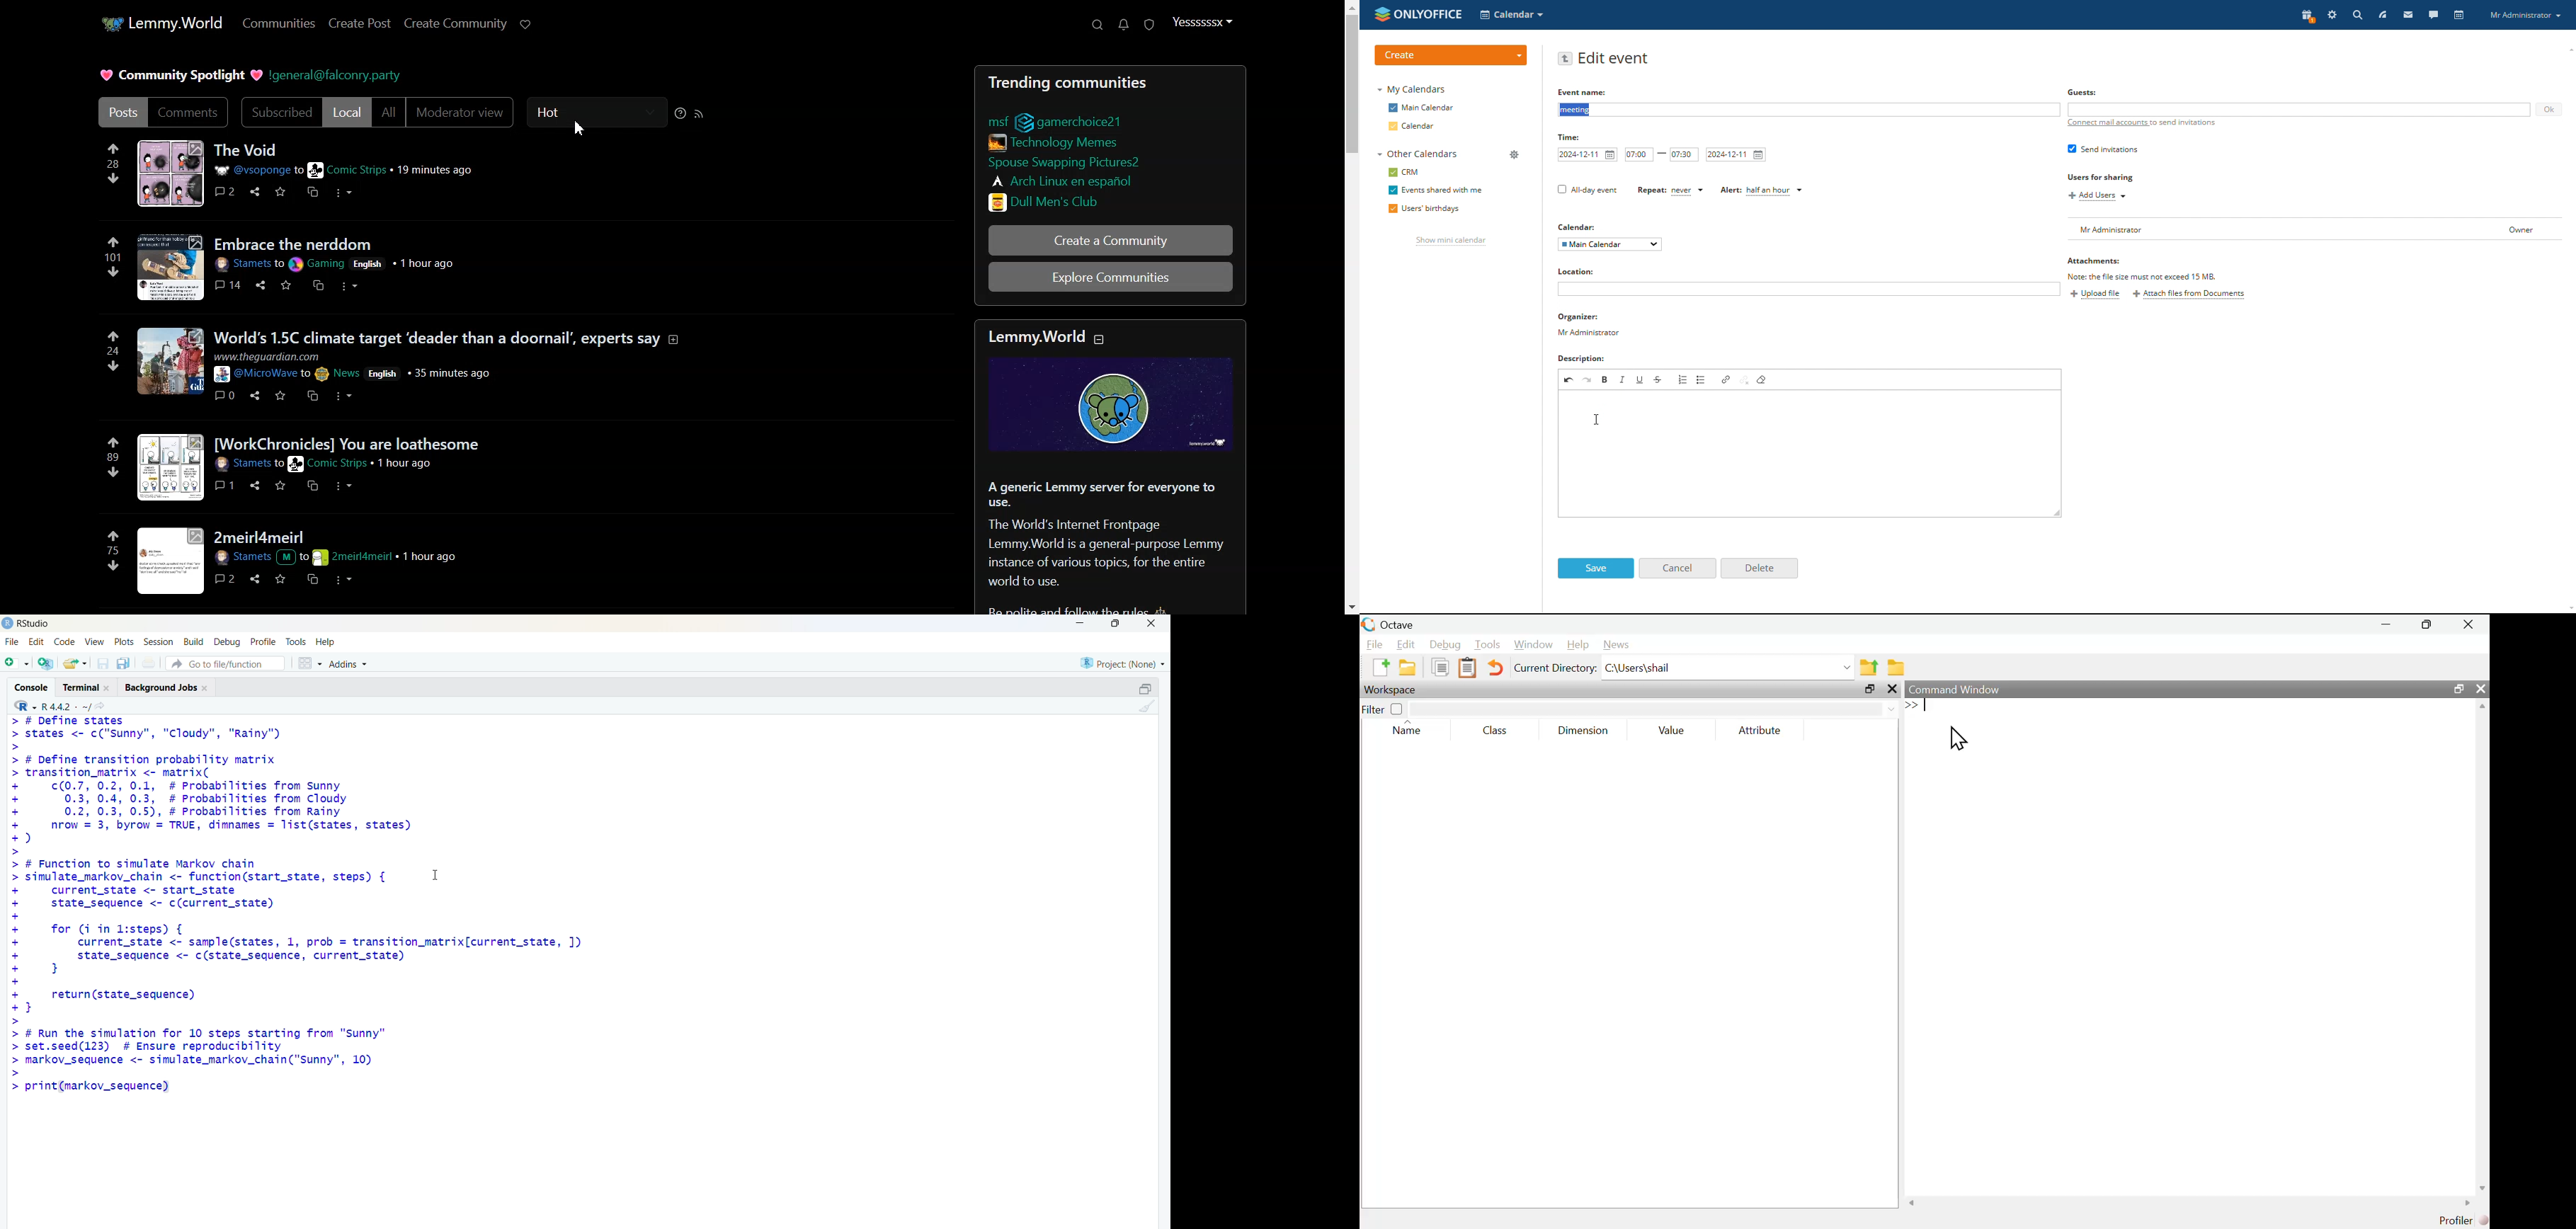 This screenshot has width=2576, height=1232. What do you see at coordinates (2389, 626) in the screenshot?
I see `minimize` at bounding box center [2389, 626].